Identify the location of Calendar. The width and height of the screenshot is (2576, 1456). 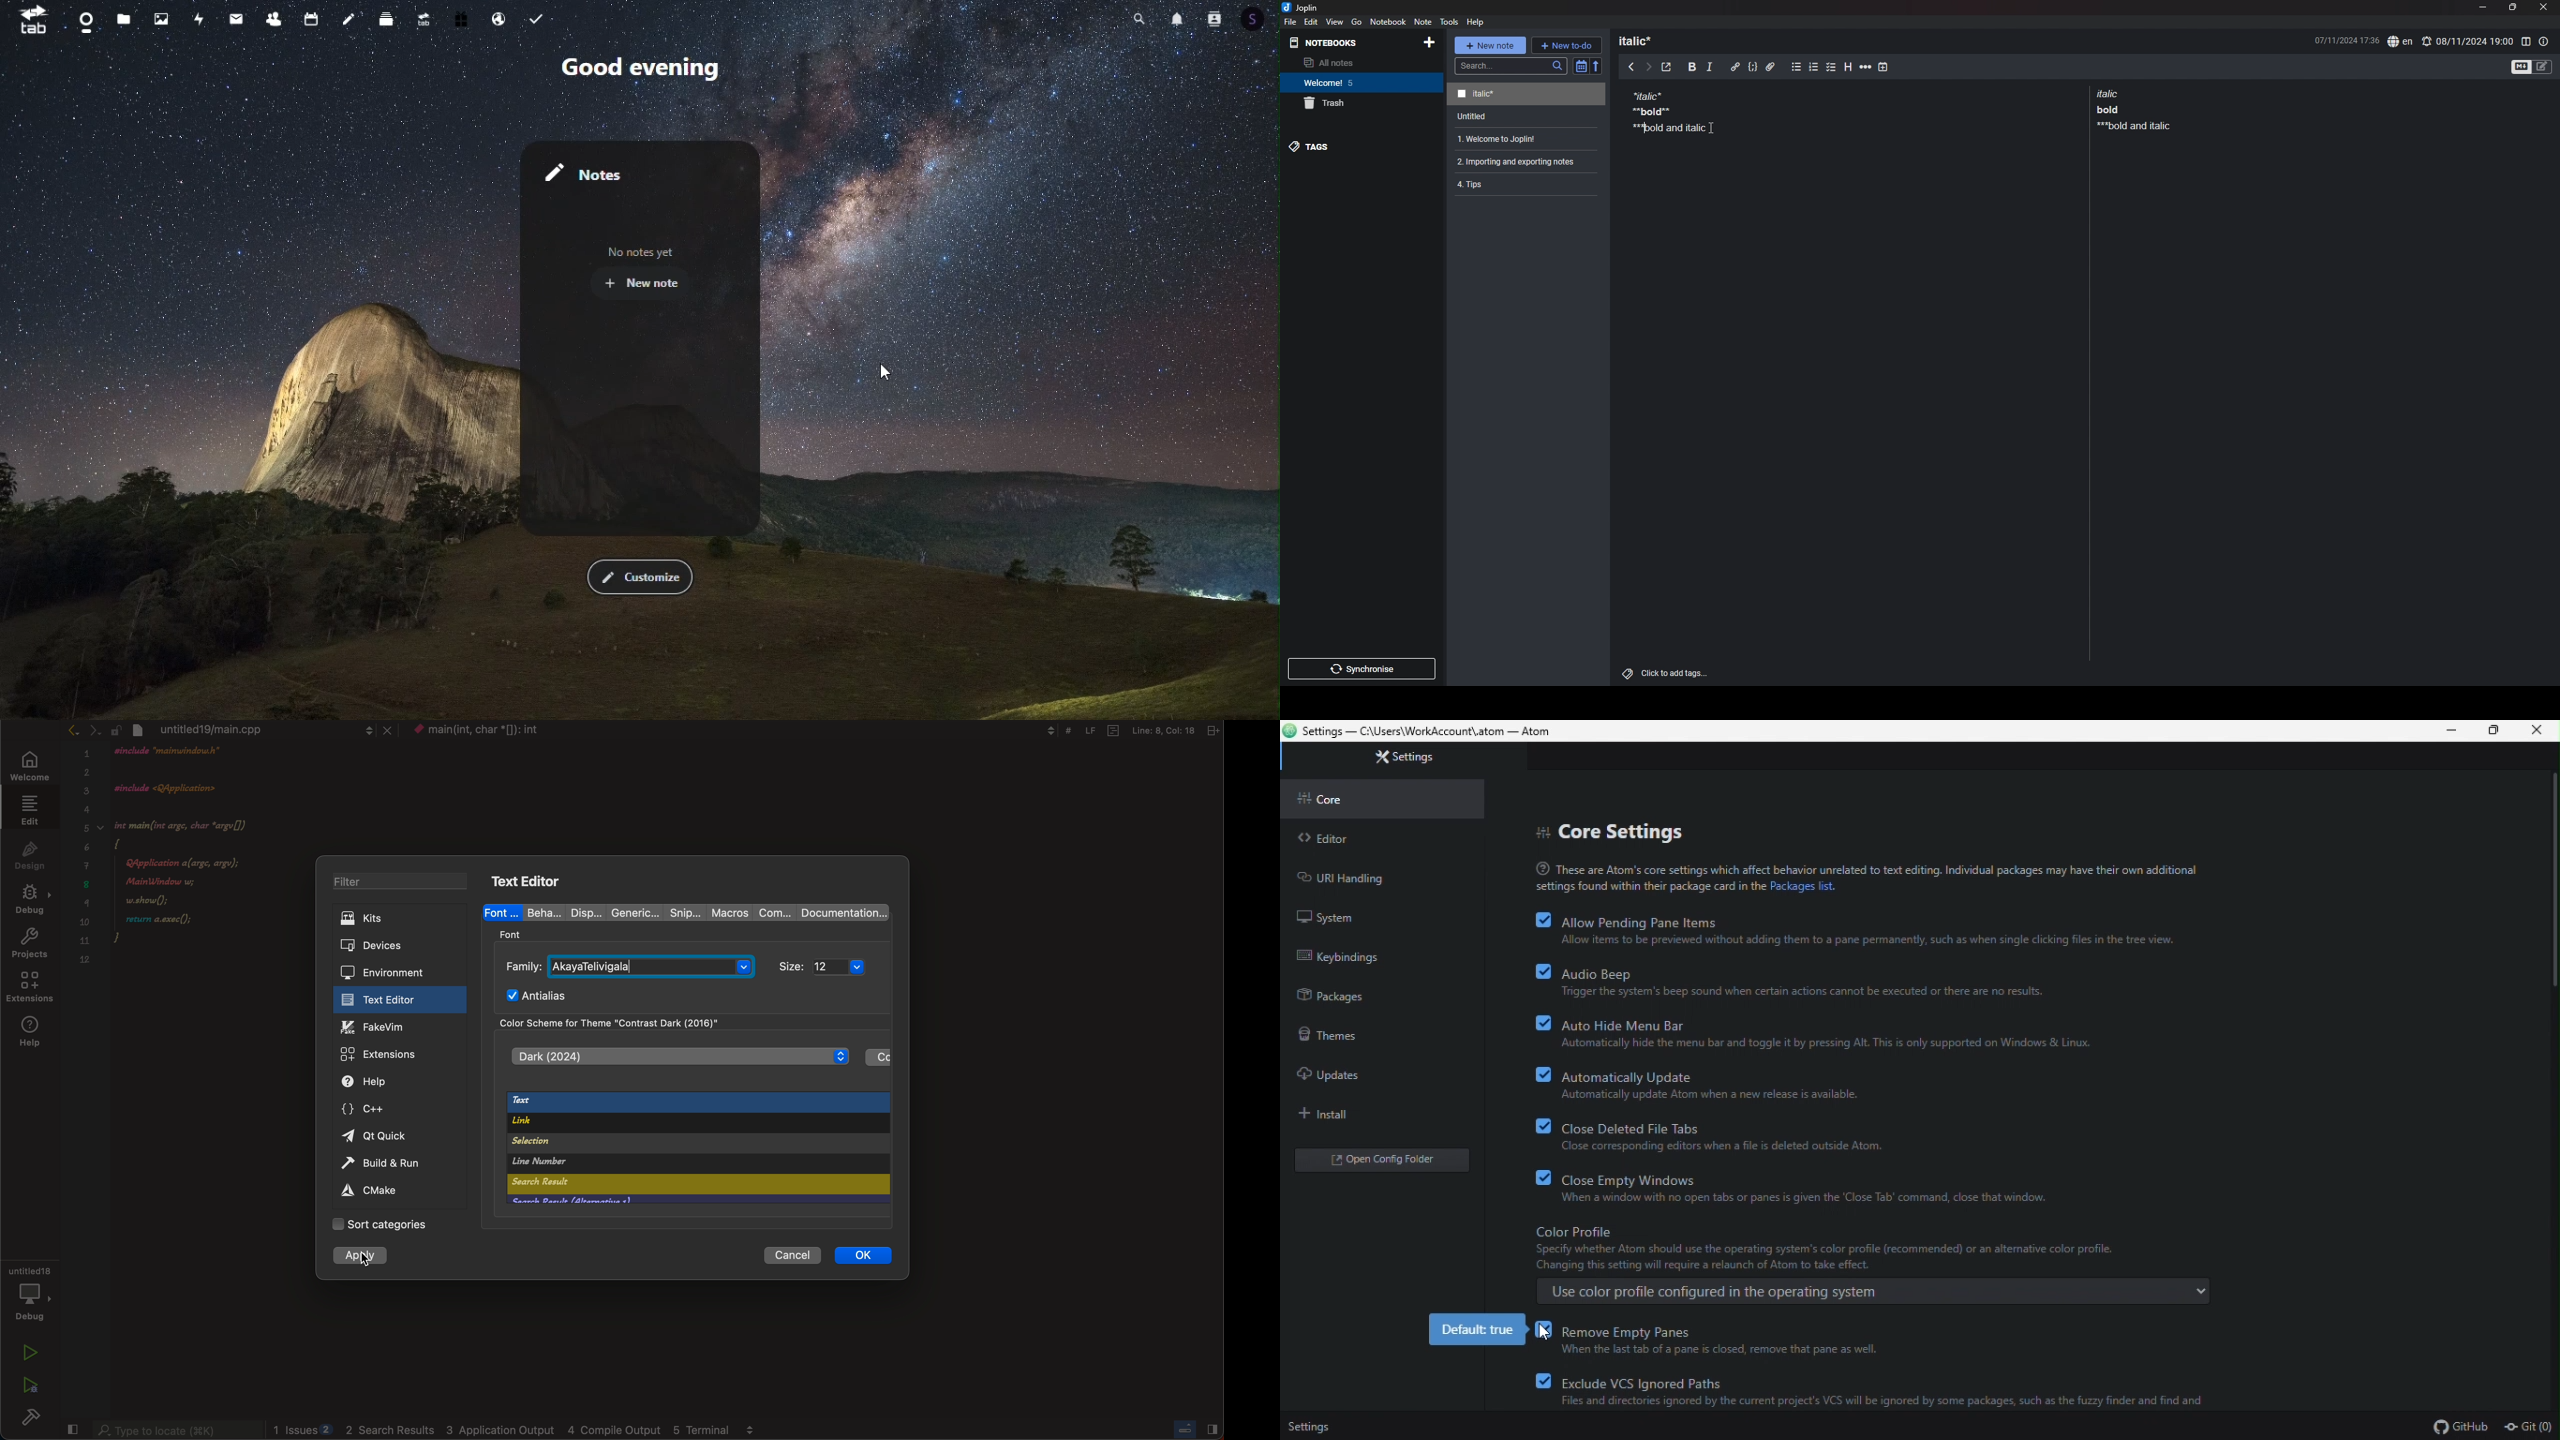
(310, 19).